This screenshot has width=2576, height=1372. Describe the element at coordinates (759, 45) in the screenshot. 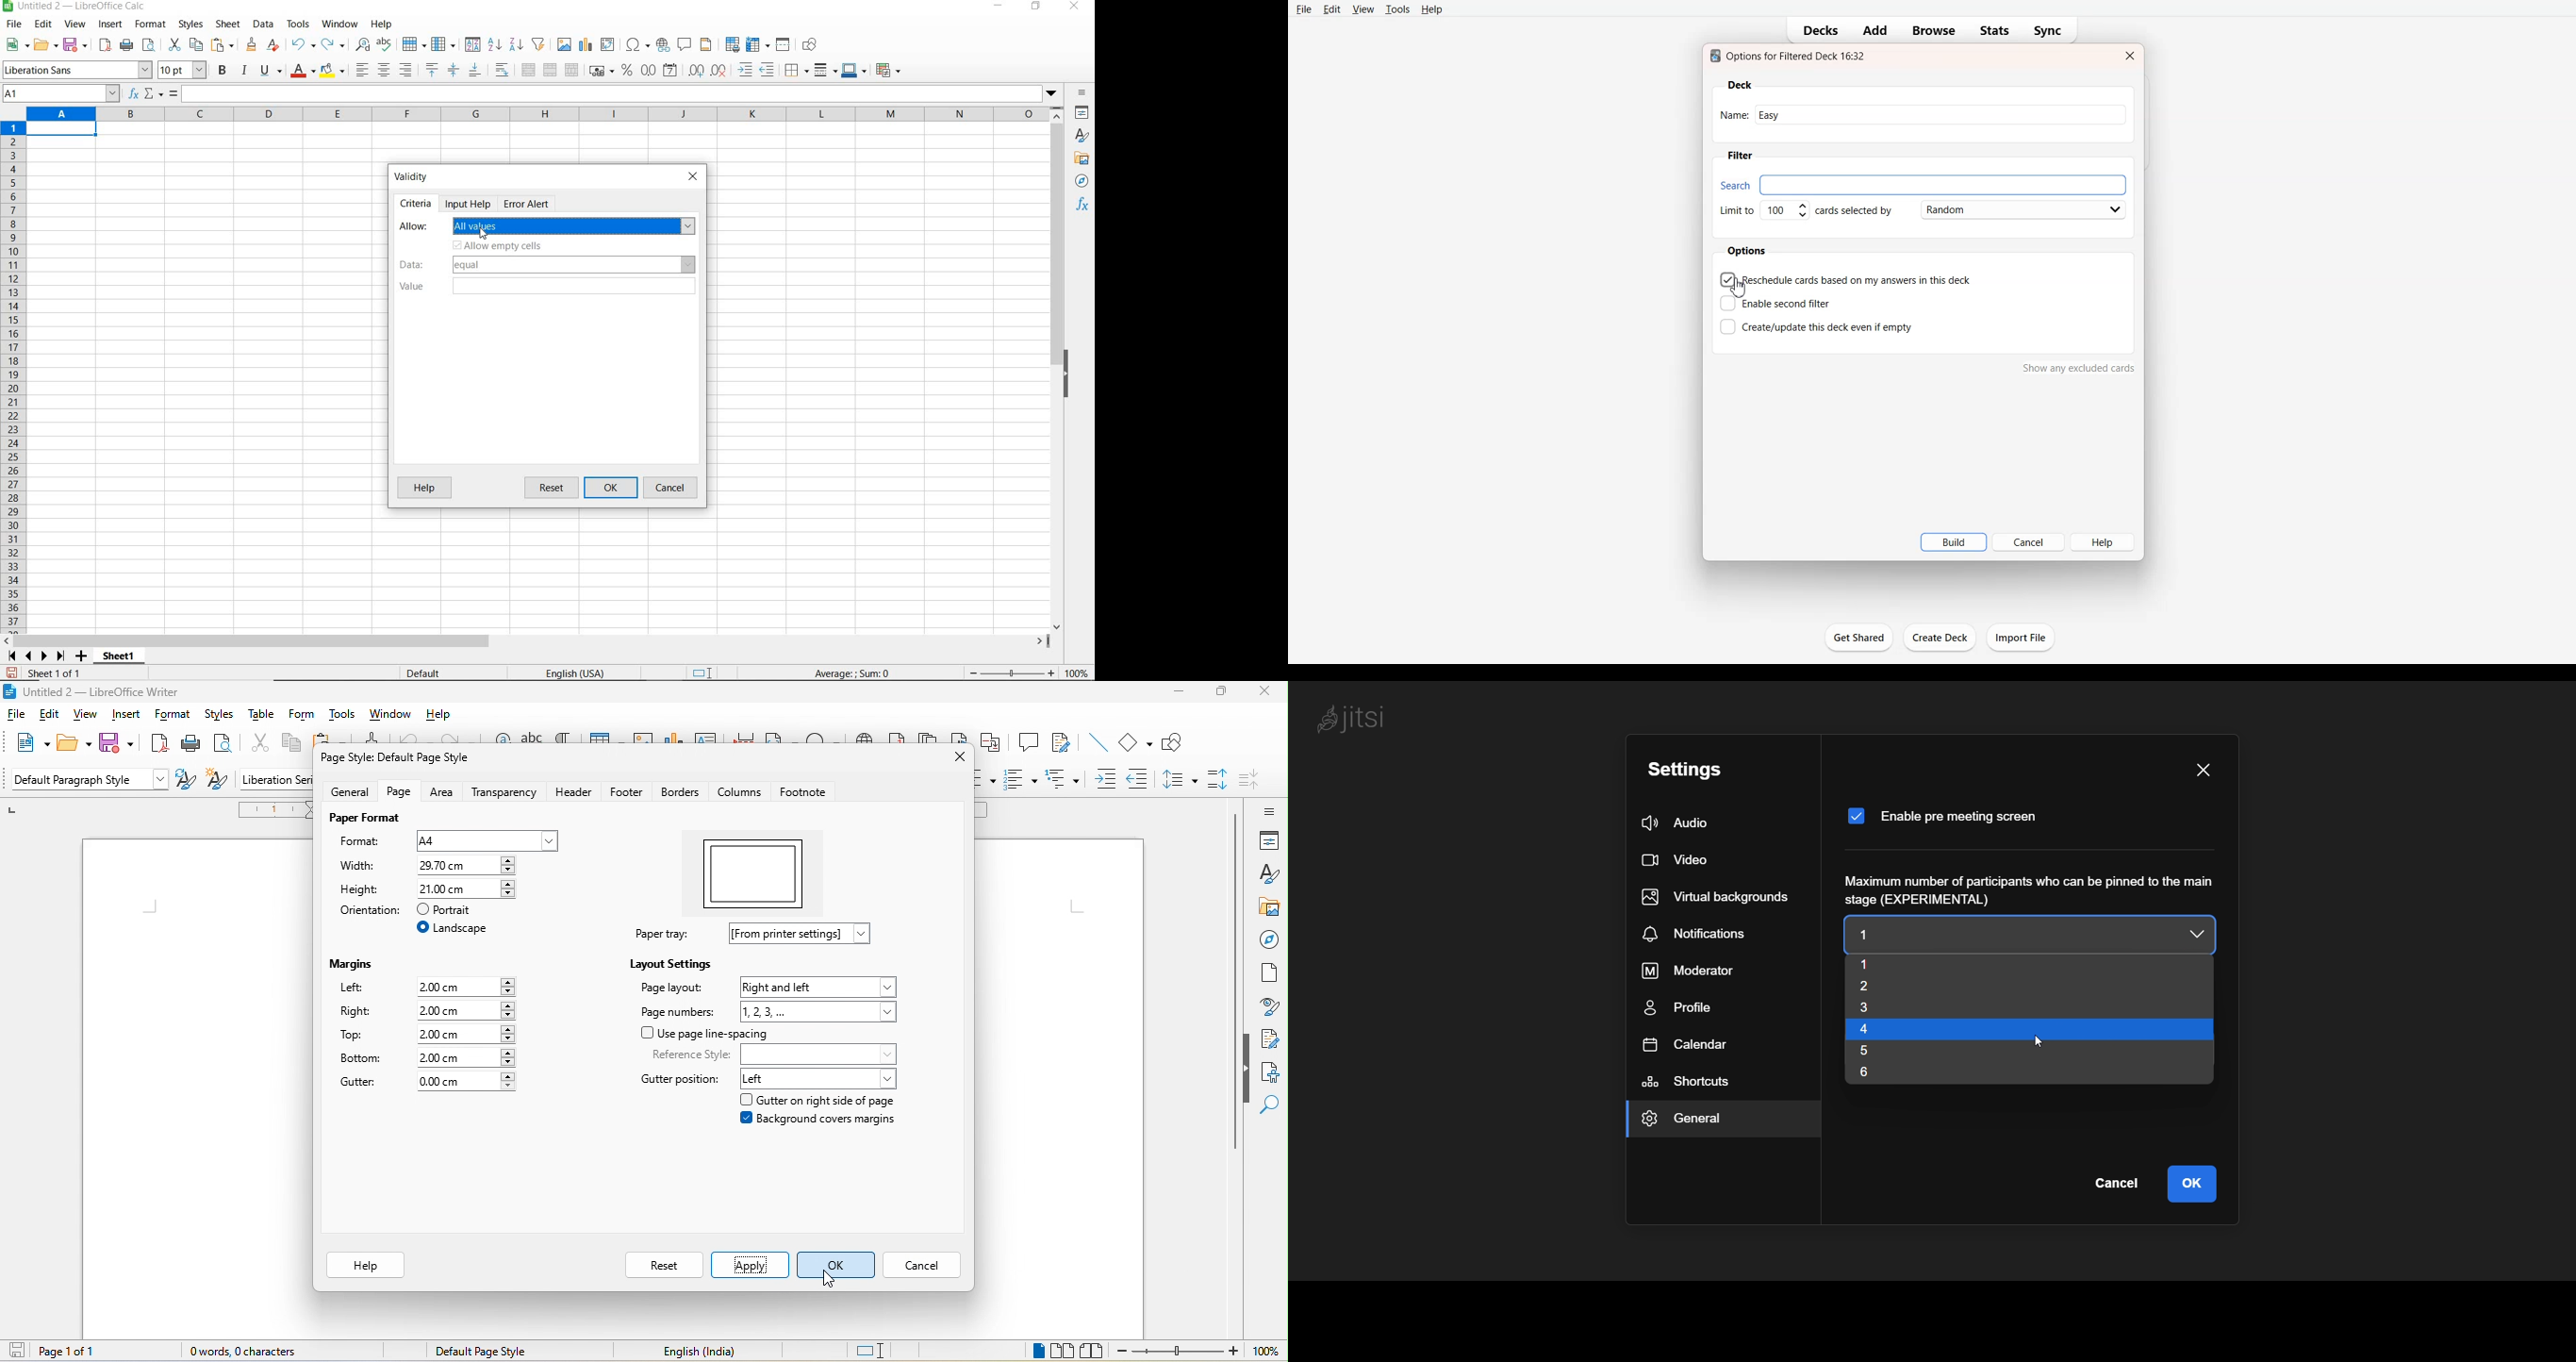

I see `freeze rows and columns` at that location.